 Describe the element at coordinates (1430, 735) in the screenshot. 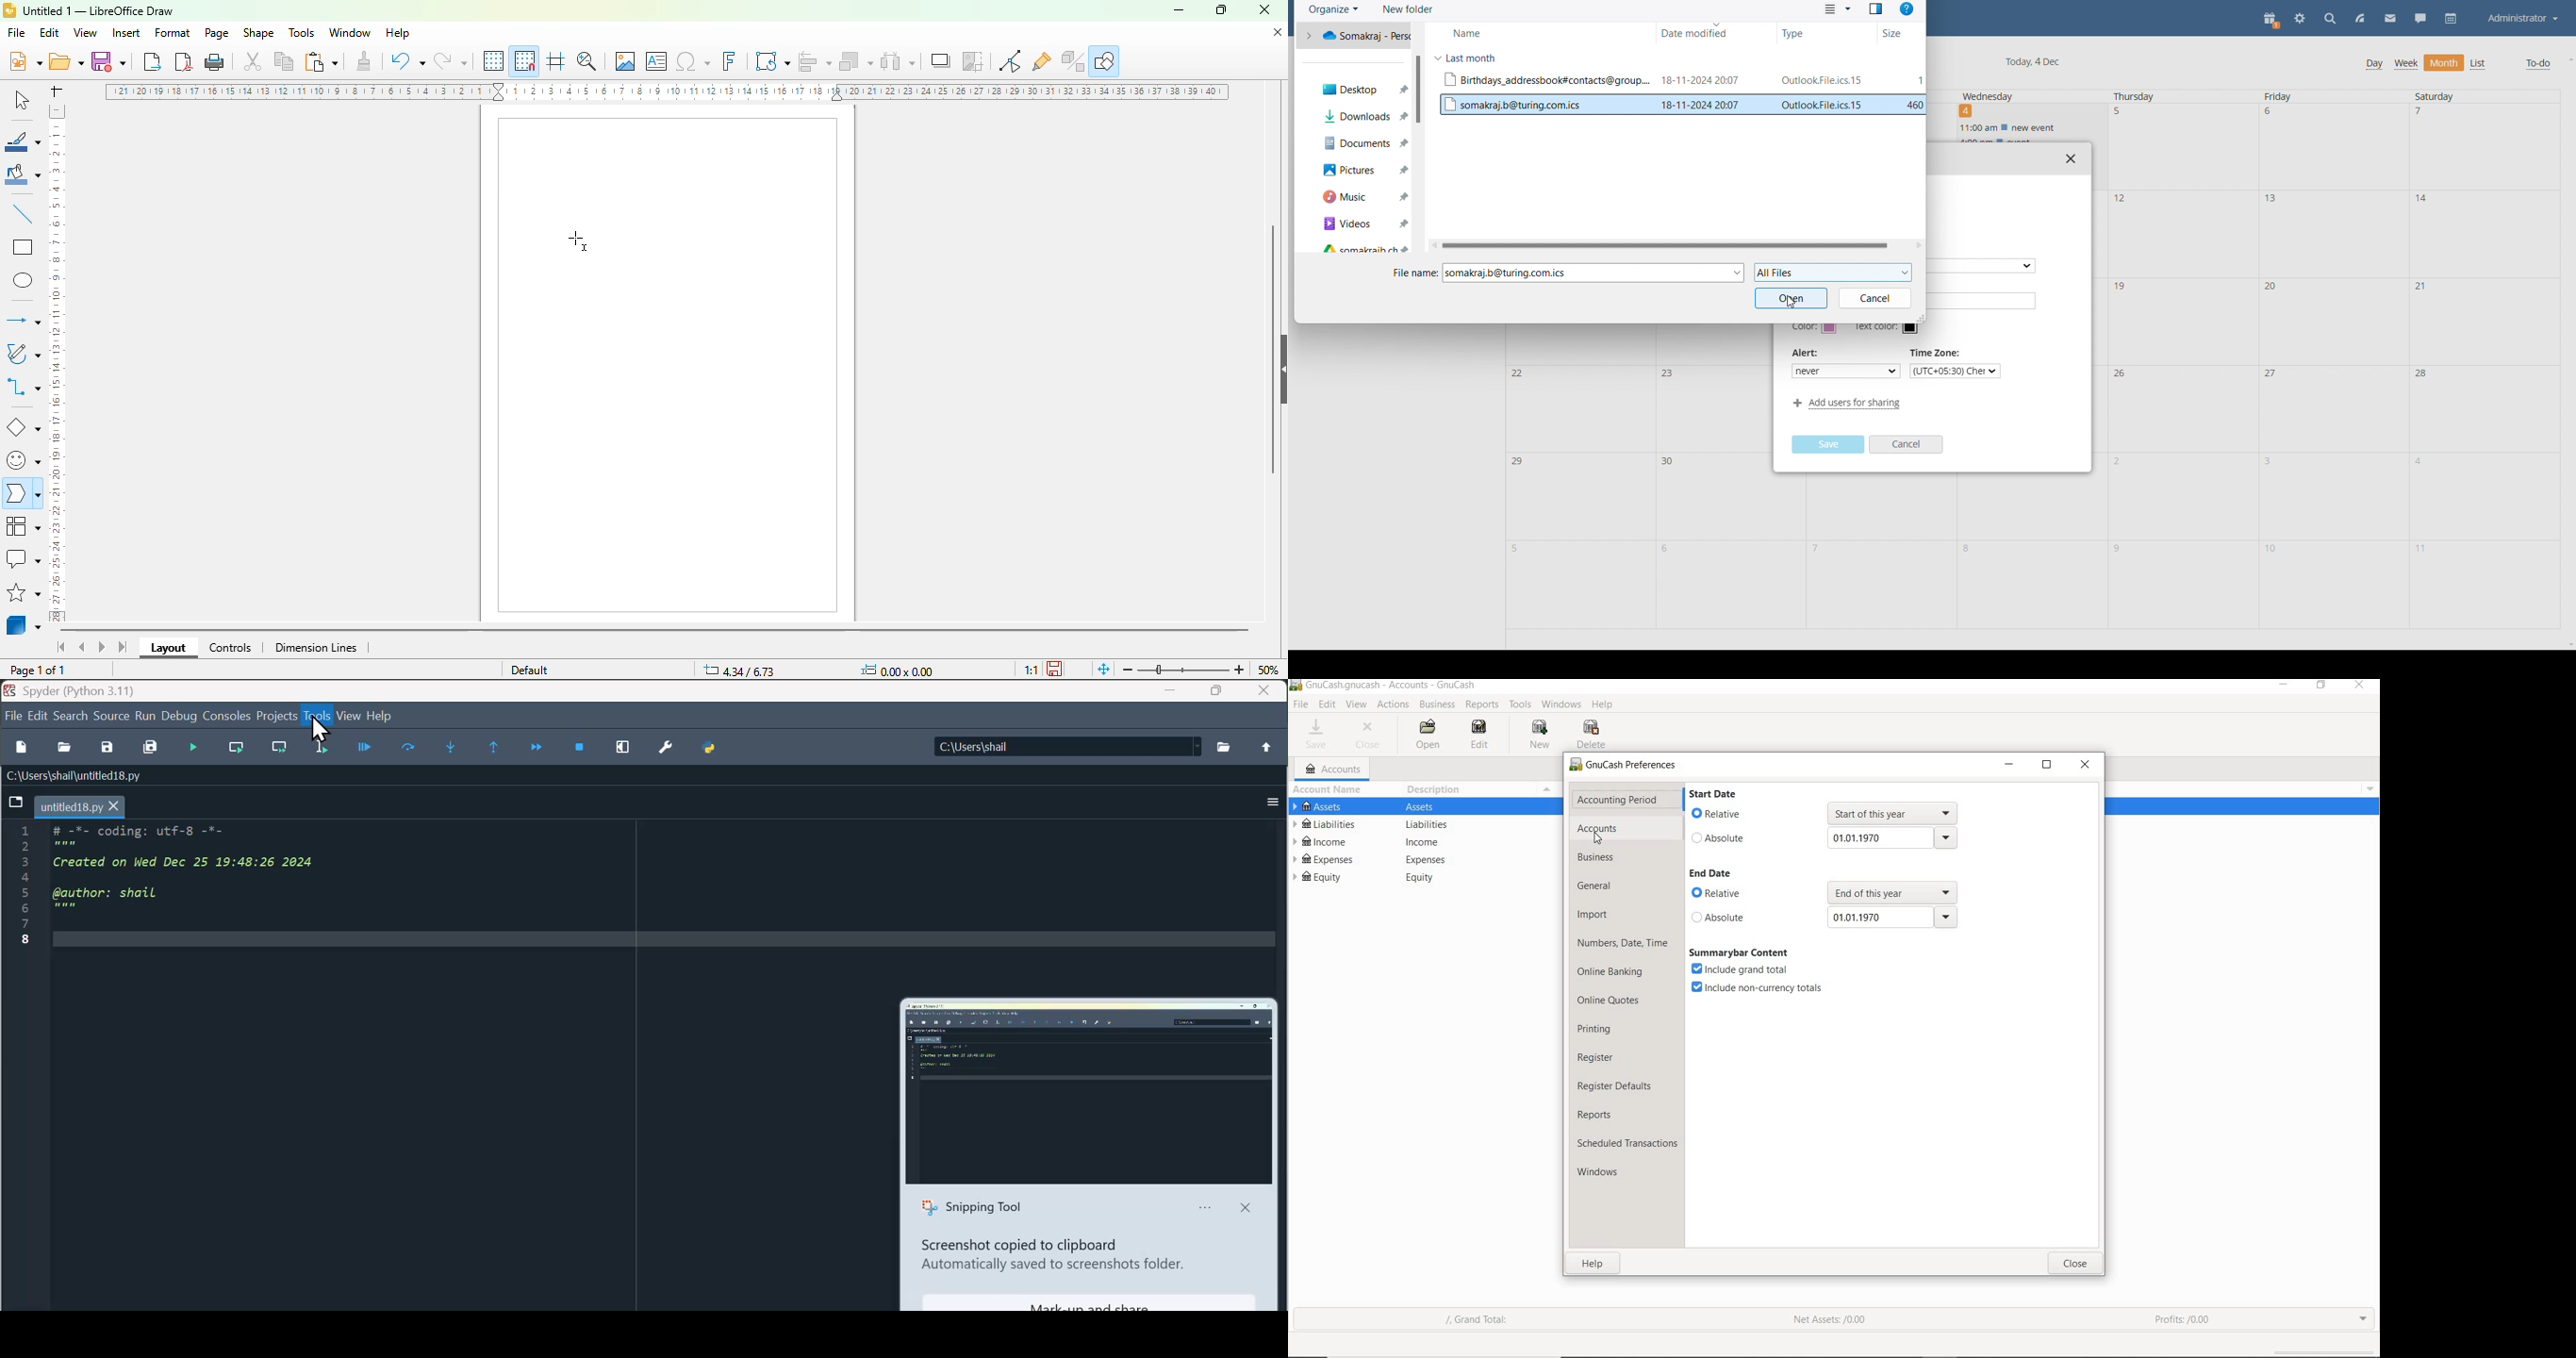

I see `OPEN` at that location.